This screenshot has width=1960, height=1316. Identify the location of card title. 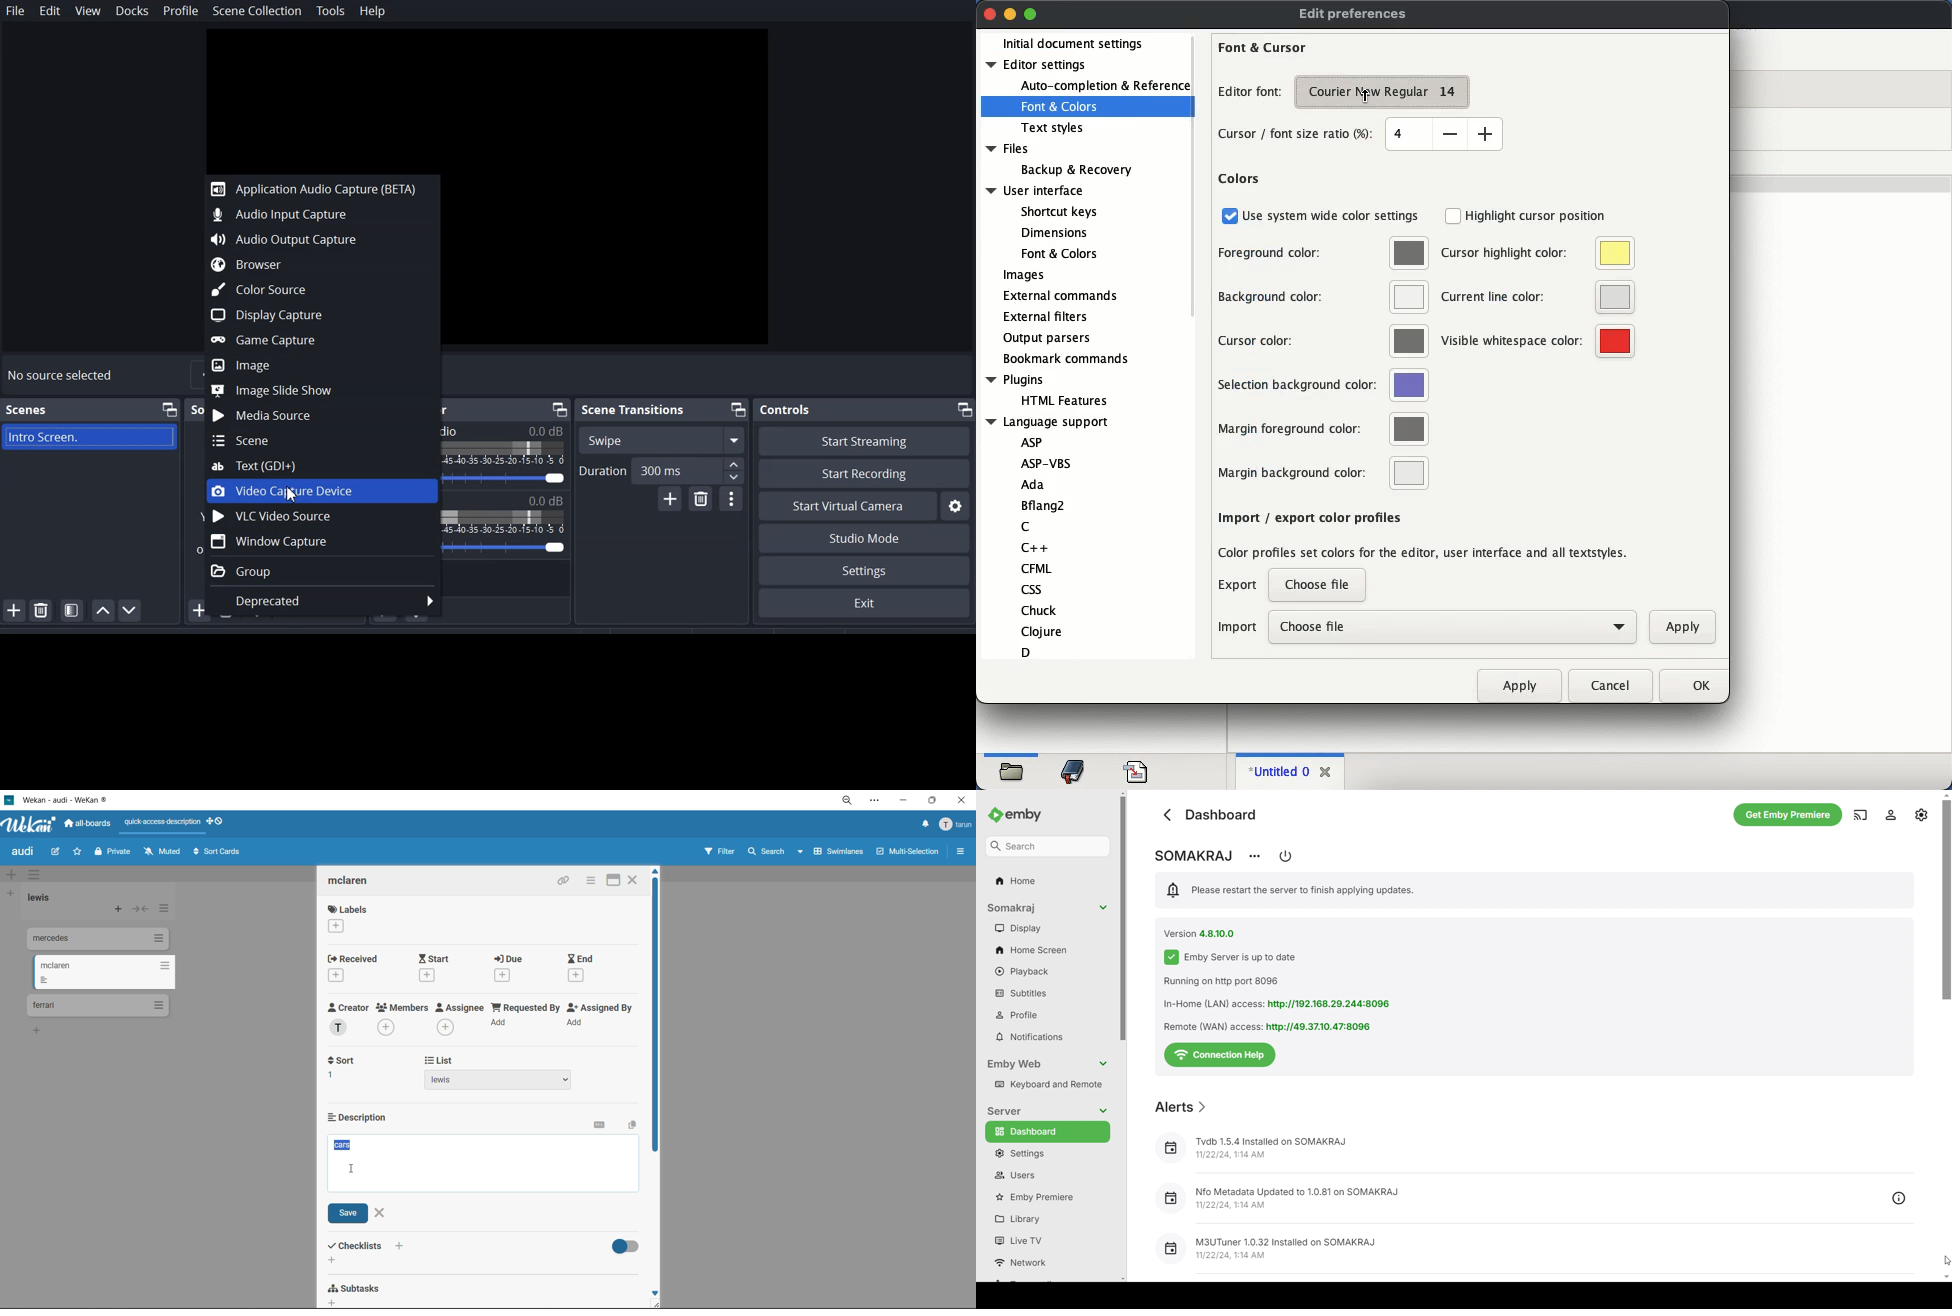
(357, 882).